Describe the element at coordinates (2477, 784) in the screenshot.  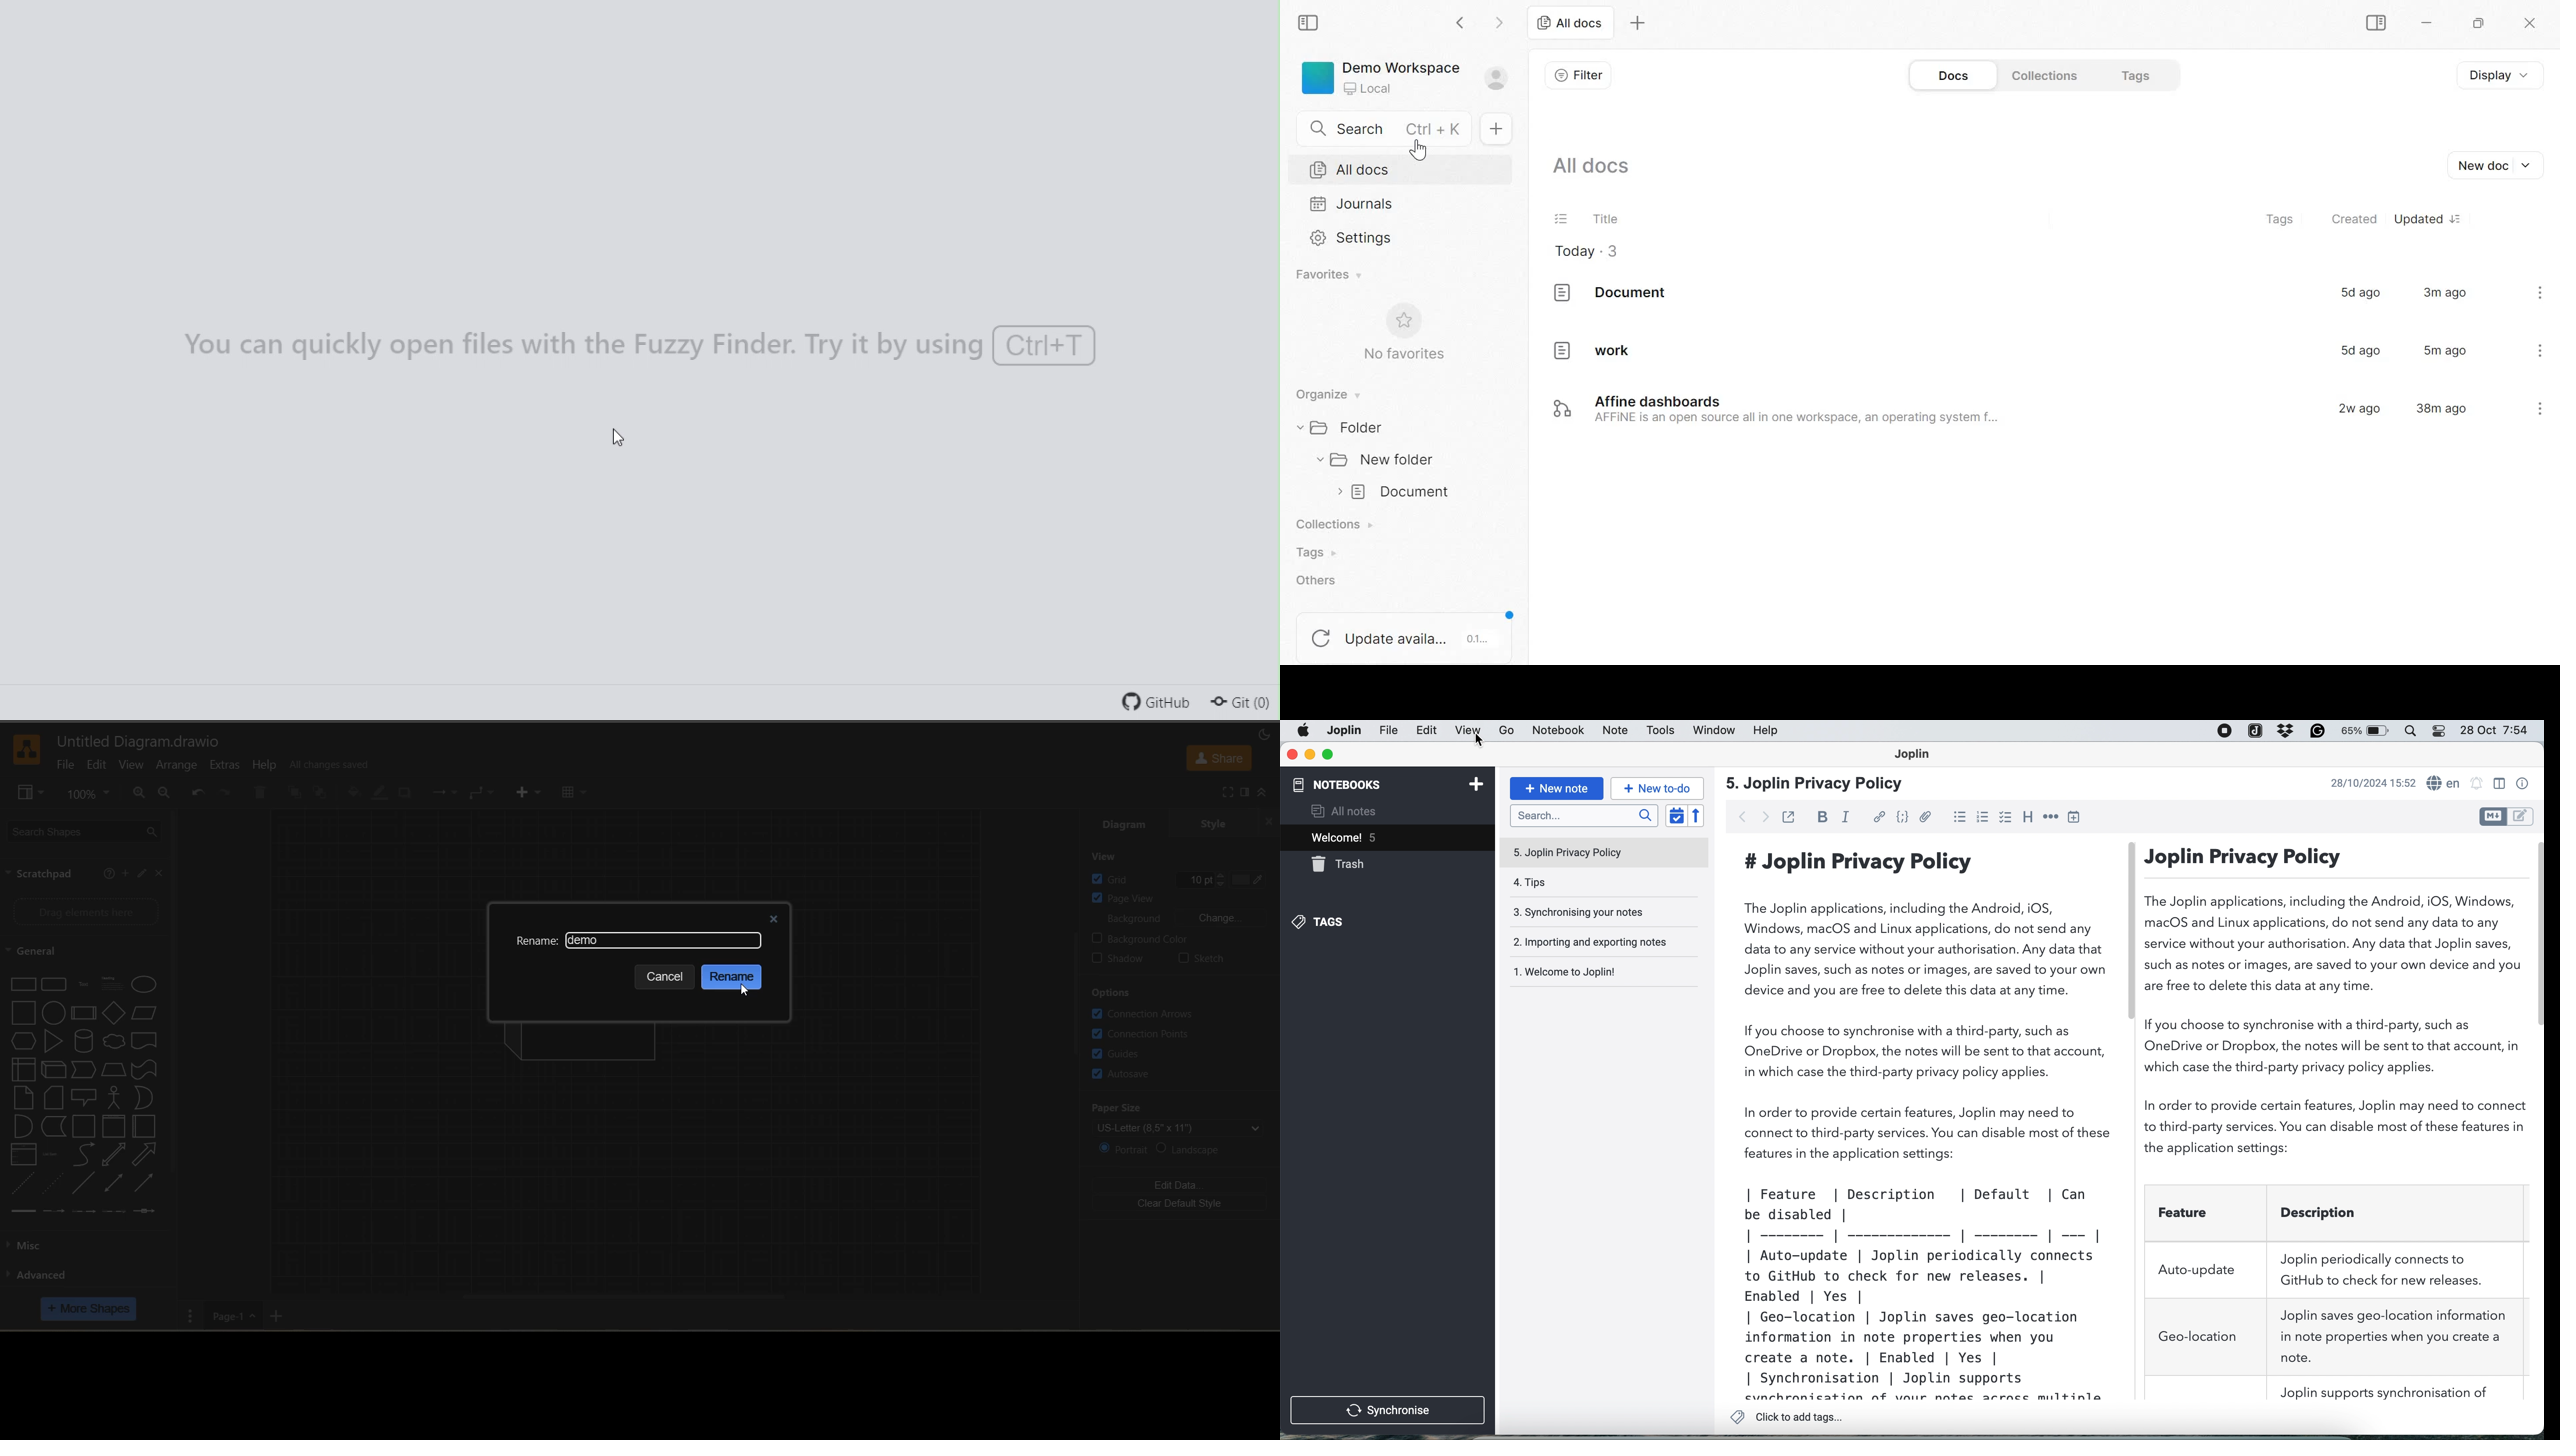
I see `alarm` at that location.